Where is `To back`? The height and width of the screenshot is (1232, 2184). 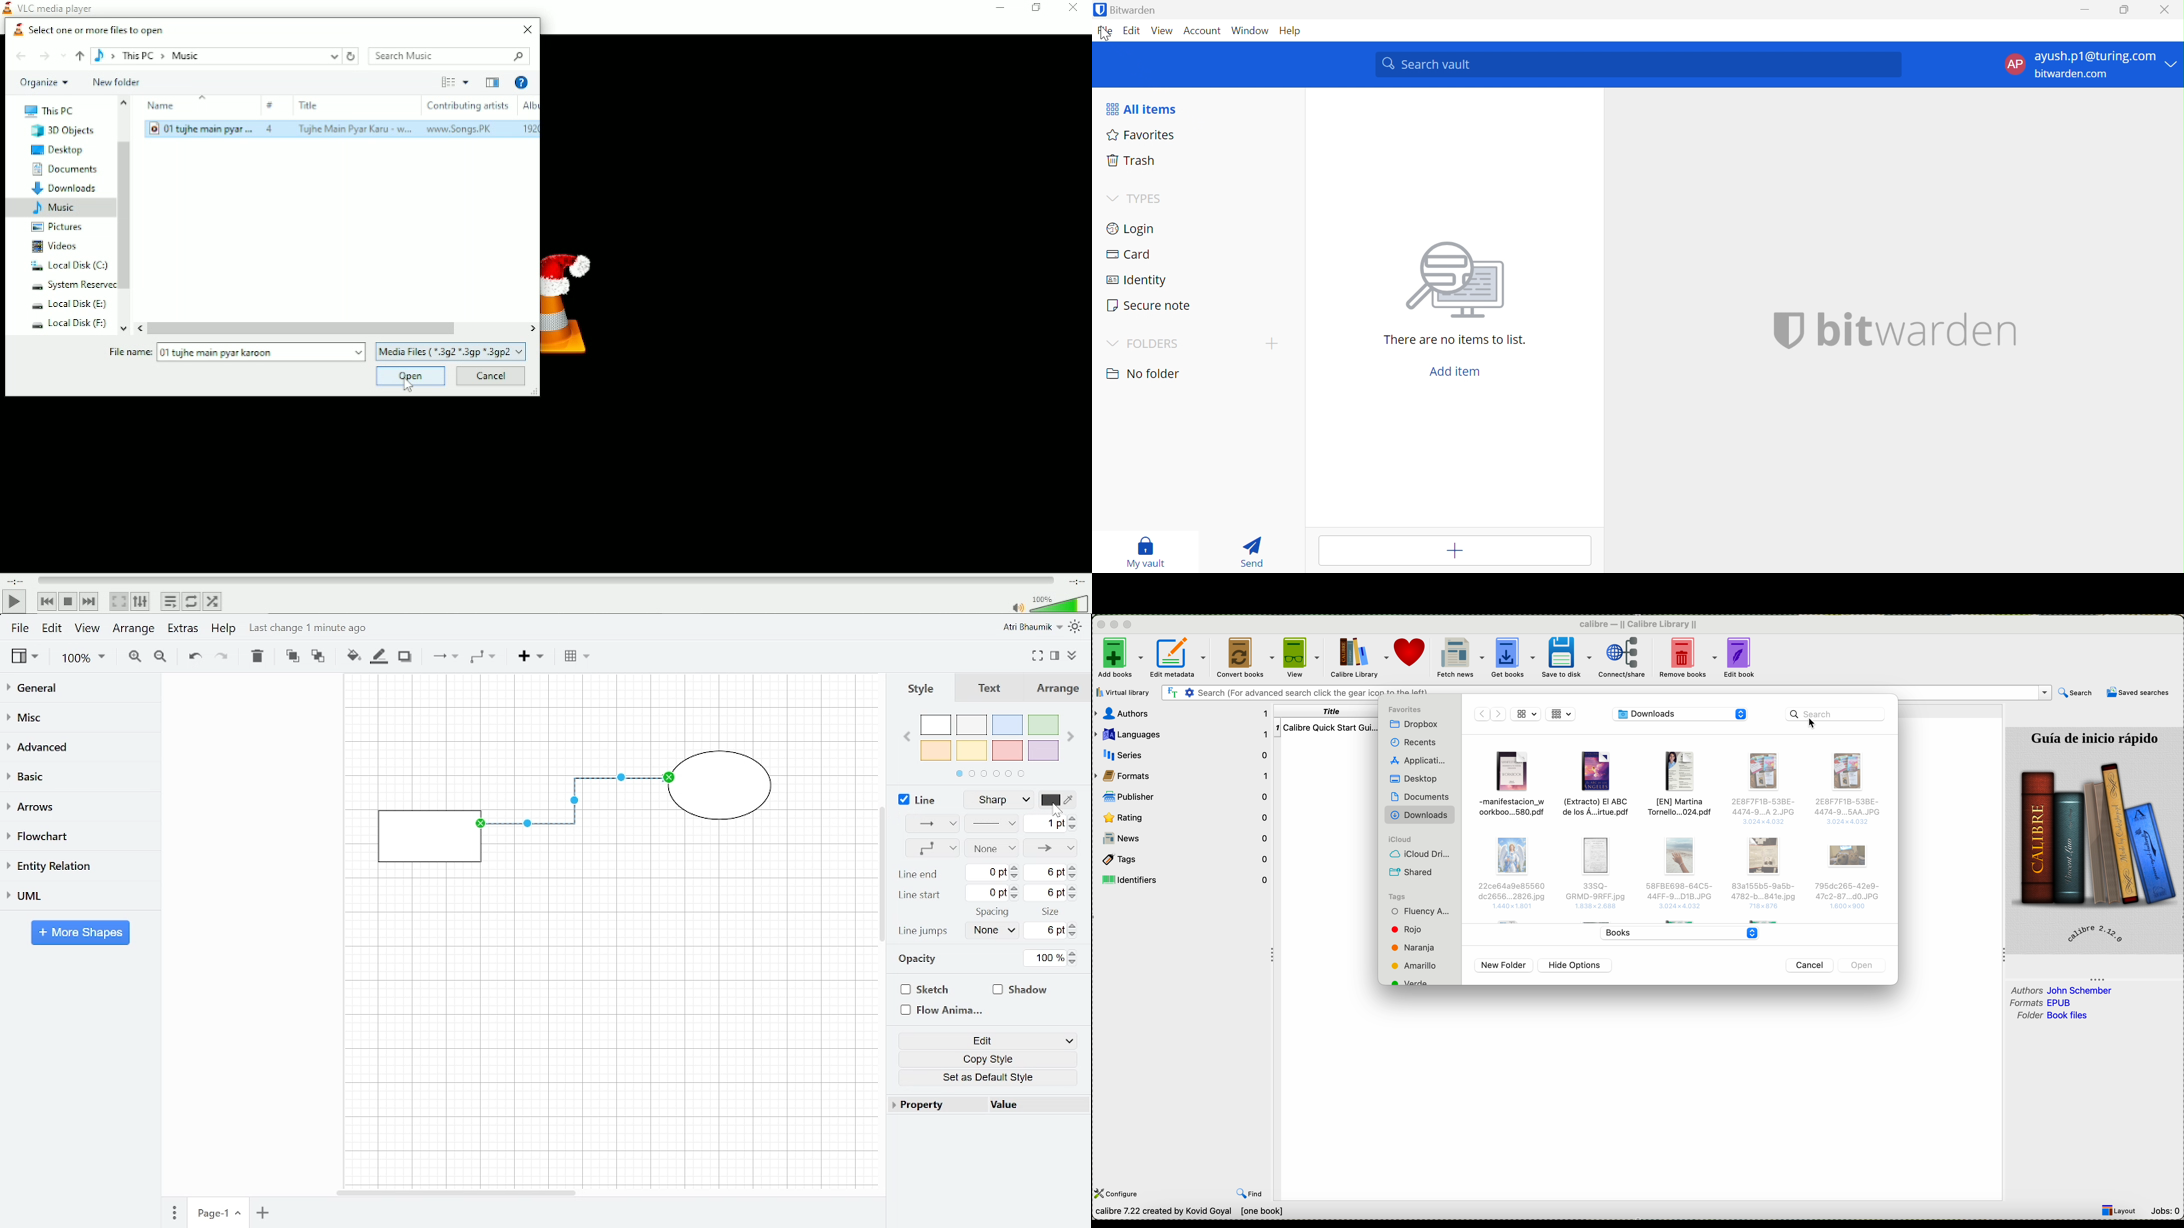
To back is located at coordinates (318, 657).